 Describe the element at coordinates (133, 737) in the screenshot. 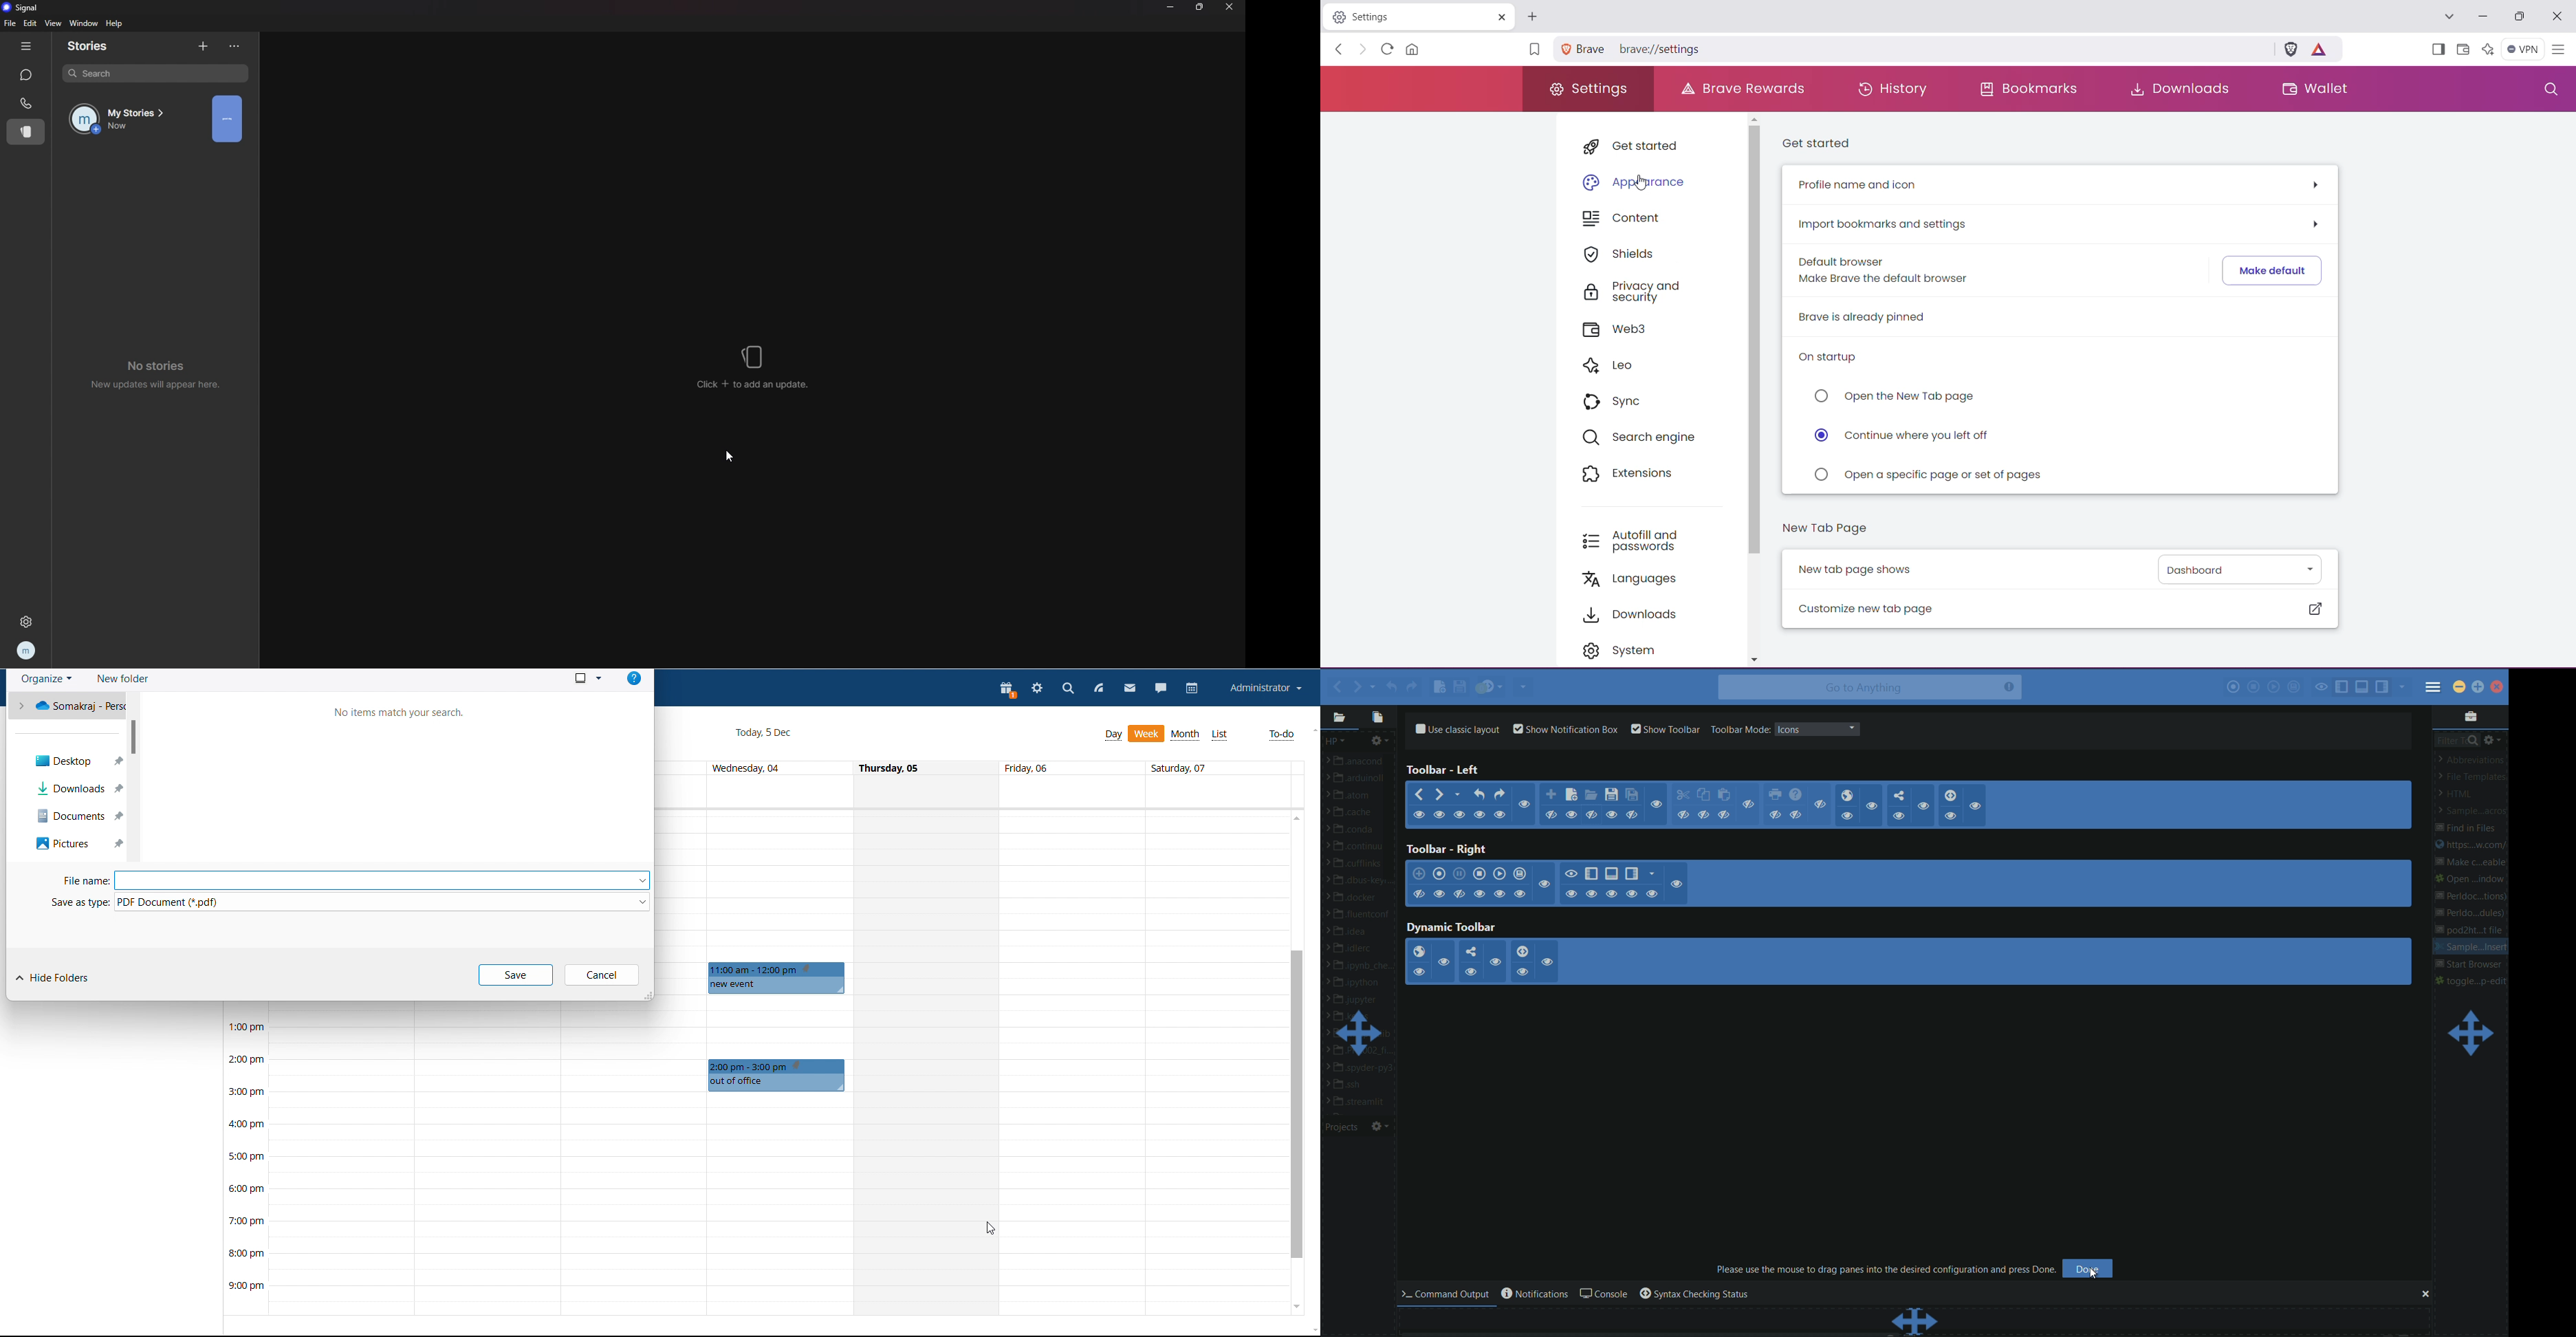

I see `scrollbar` at that location.